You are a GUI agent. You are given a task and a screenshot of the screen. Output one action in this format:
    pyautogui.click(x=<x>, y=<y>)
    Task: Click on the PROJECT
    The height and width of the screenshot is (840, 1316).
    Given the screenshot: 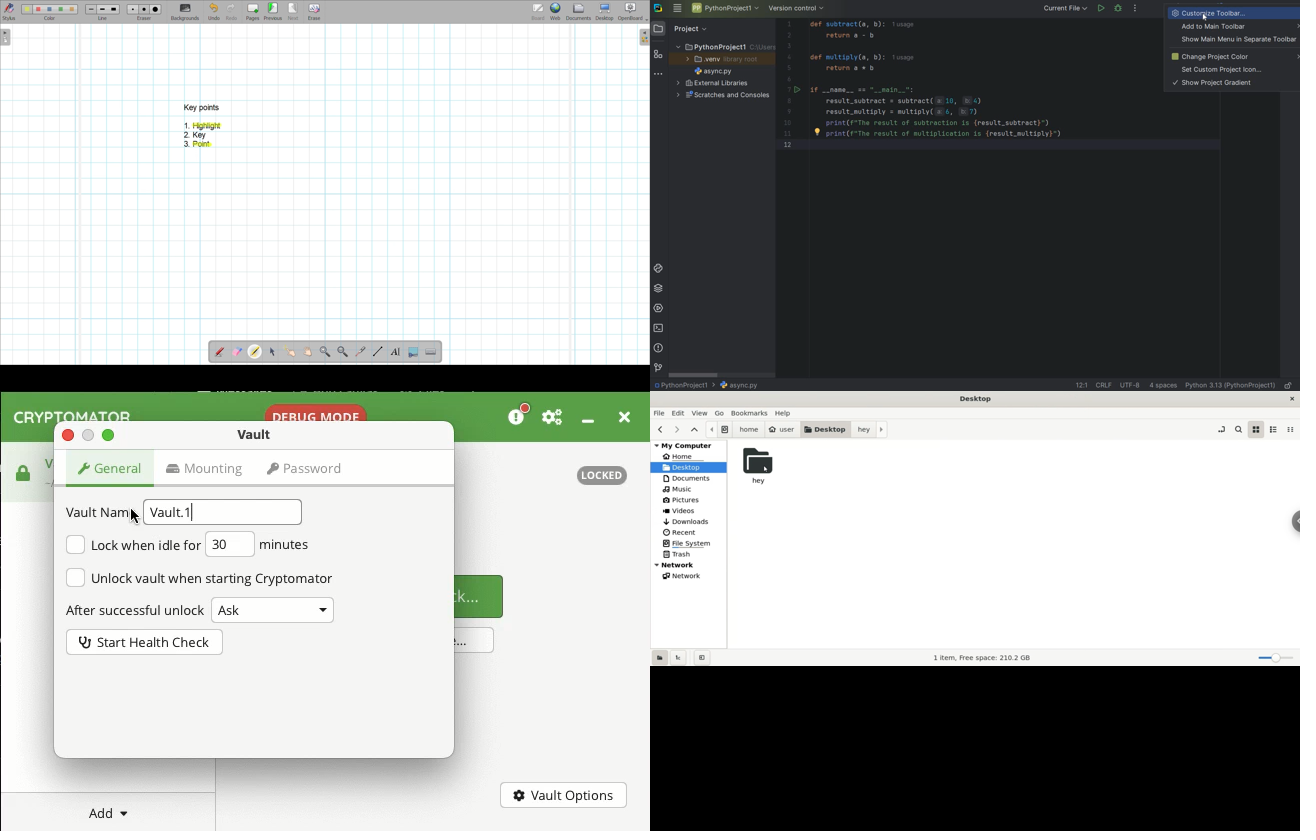 What is the action you would take?
    pyautogui.click(x=684, y=29)
    